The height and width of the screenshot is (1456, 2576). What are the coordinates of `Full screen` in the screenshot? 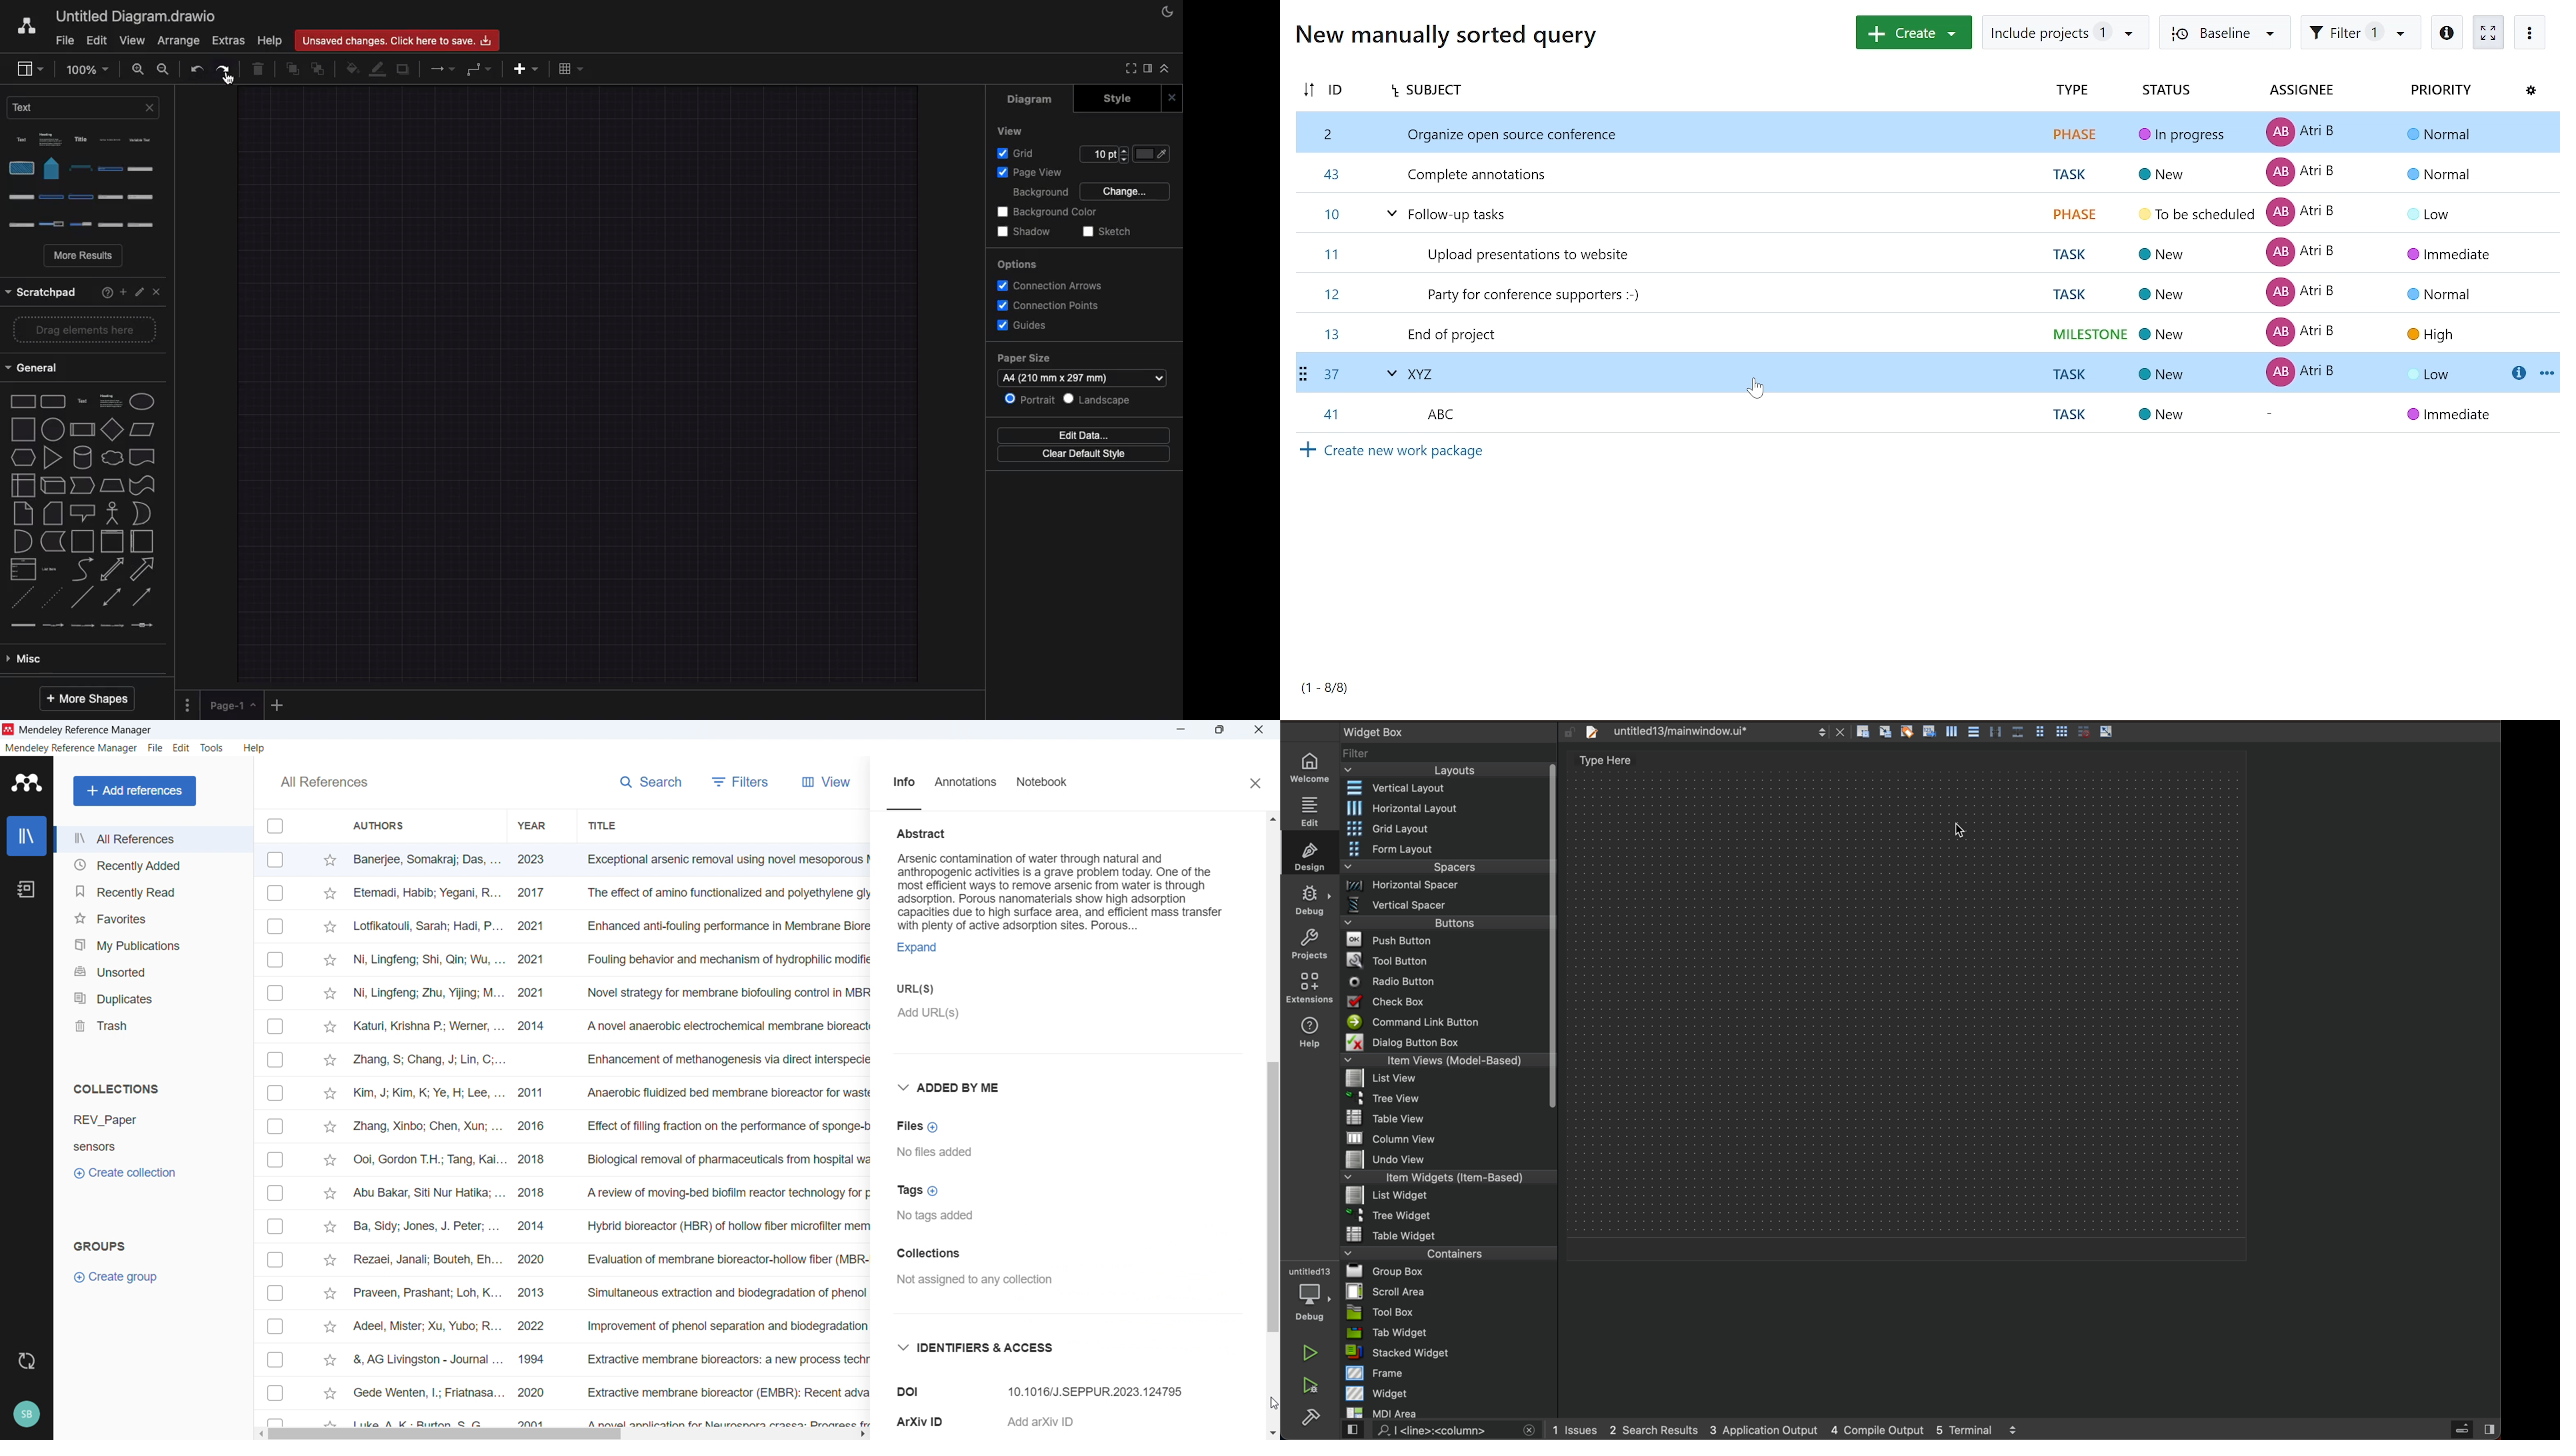 It's located at (1128, 68).